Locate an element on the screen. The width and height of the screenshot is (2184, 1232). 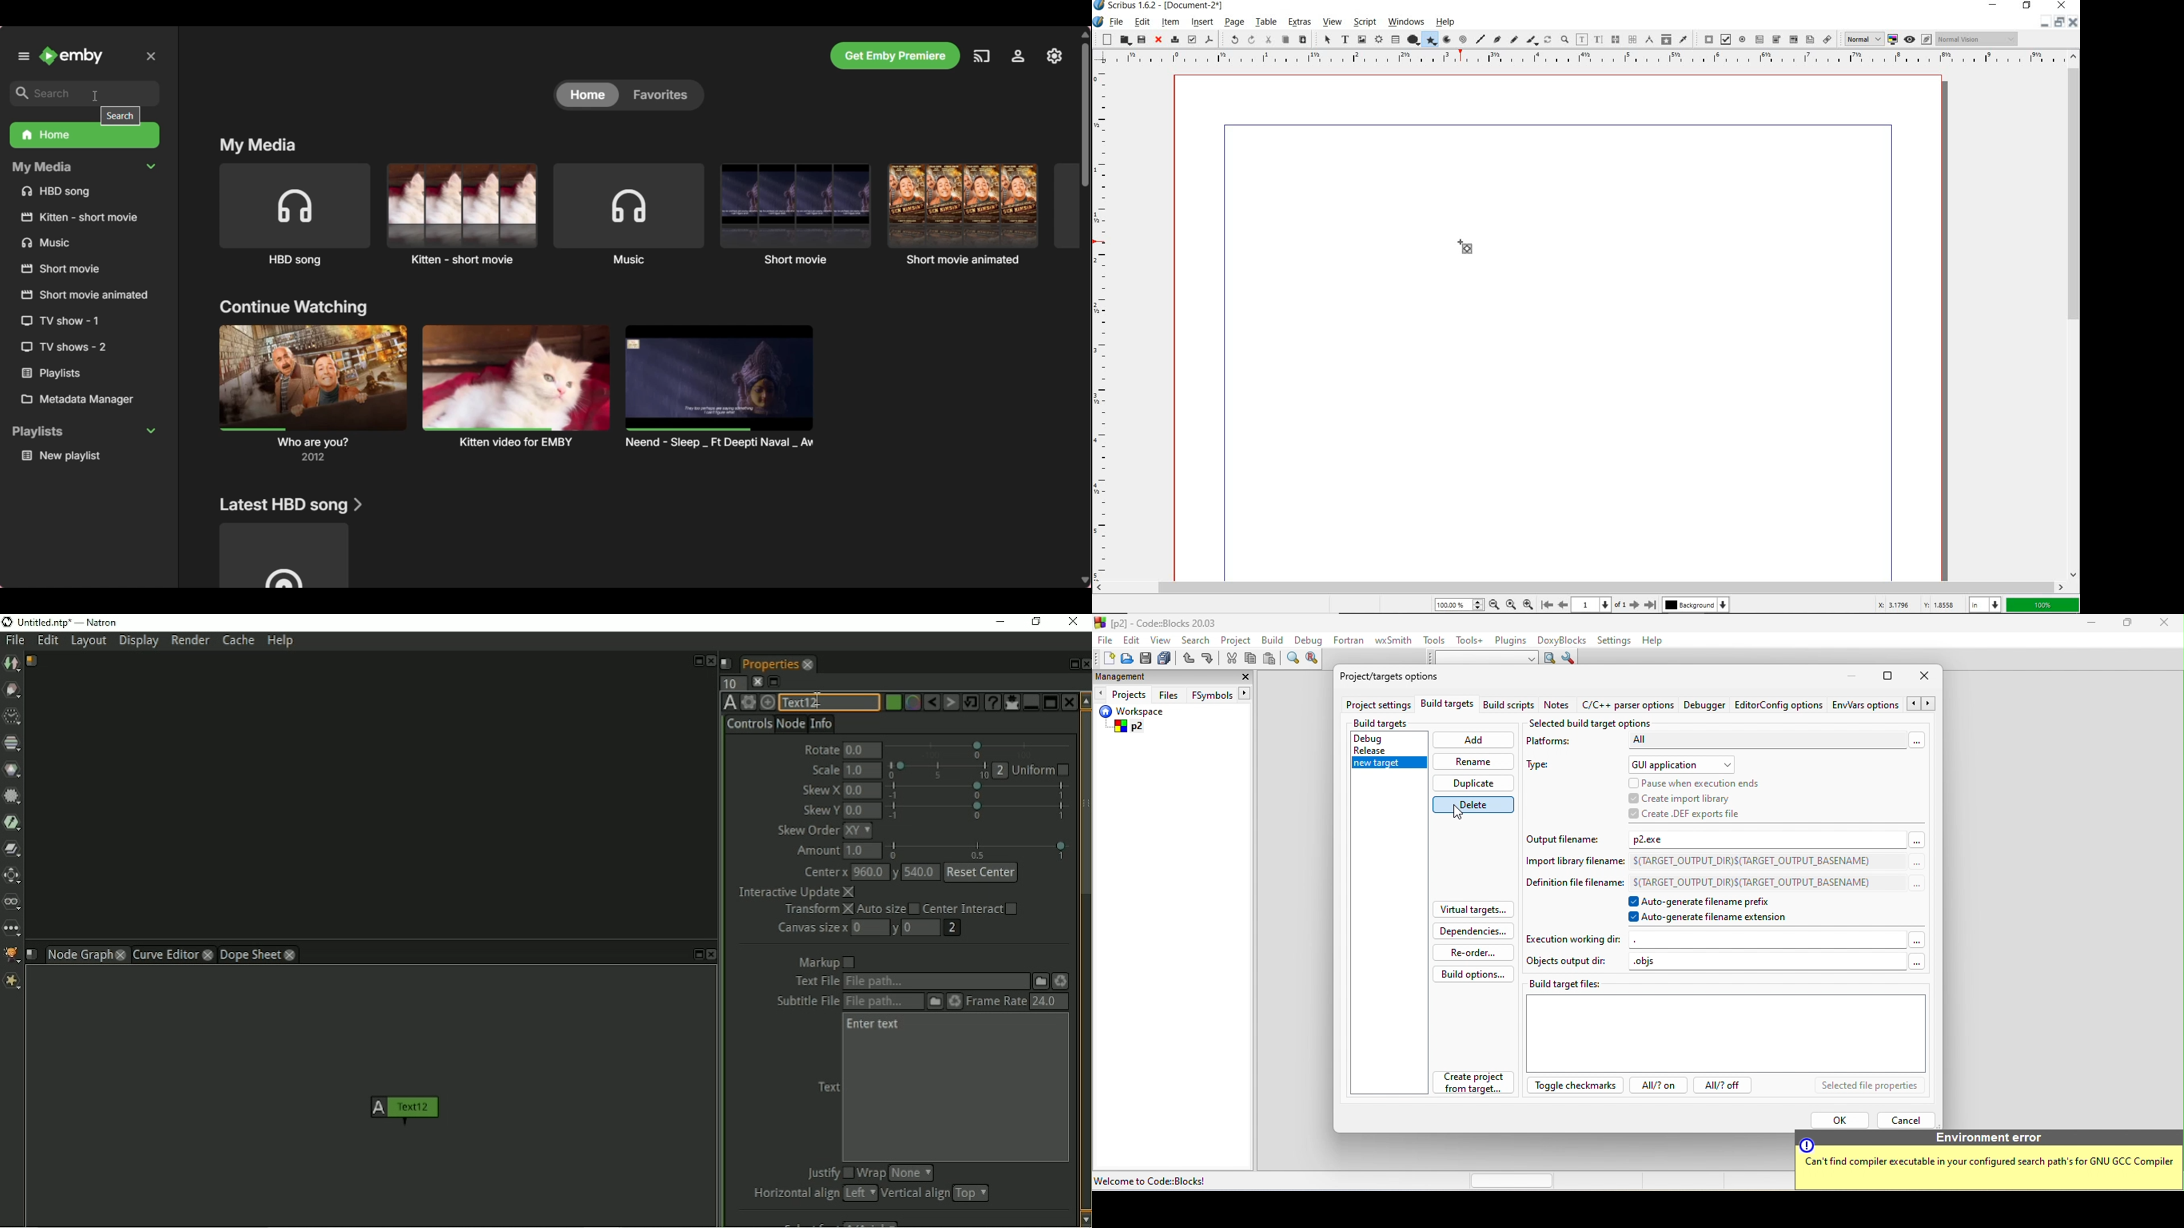
close is located at coordinates (1158, 40).